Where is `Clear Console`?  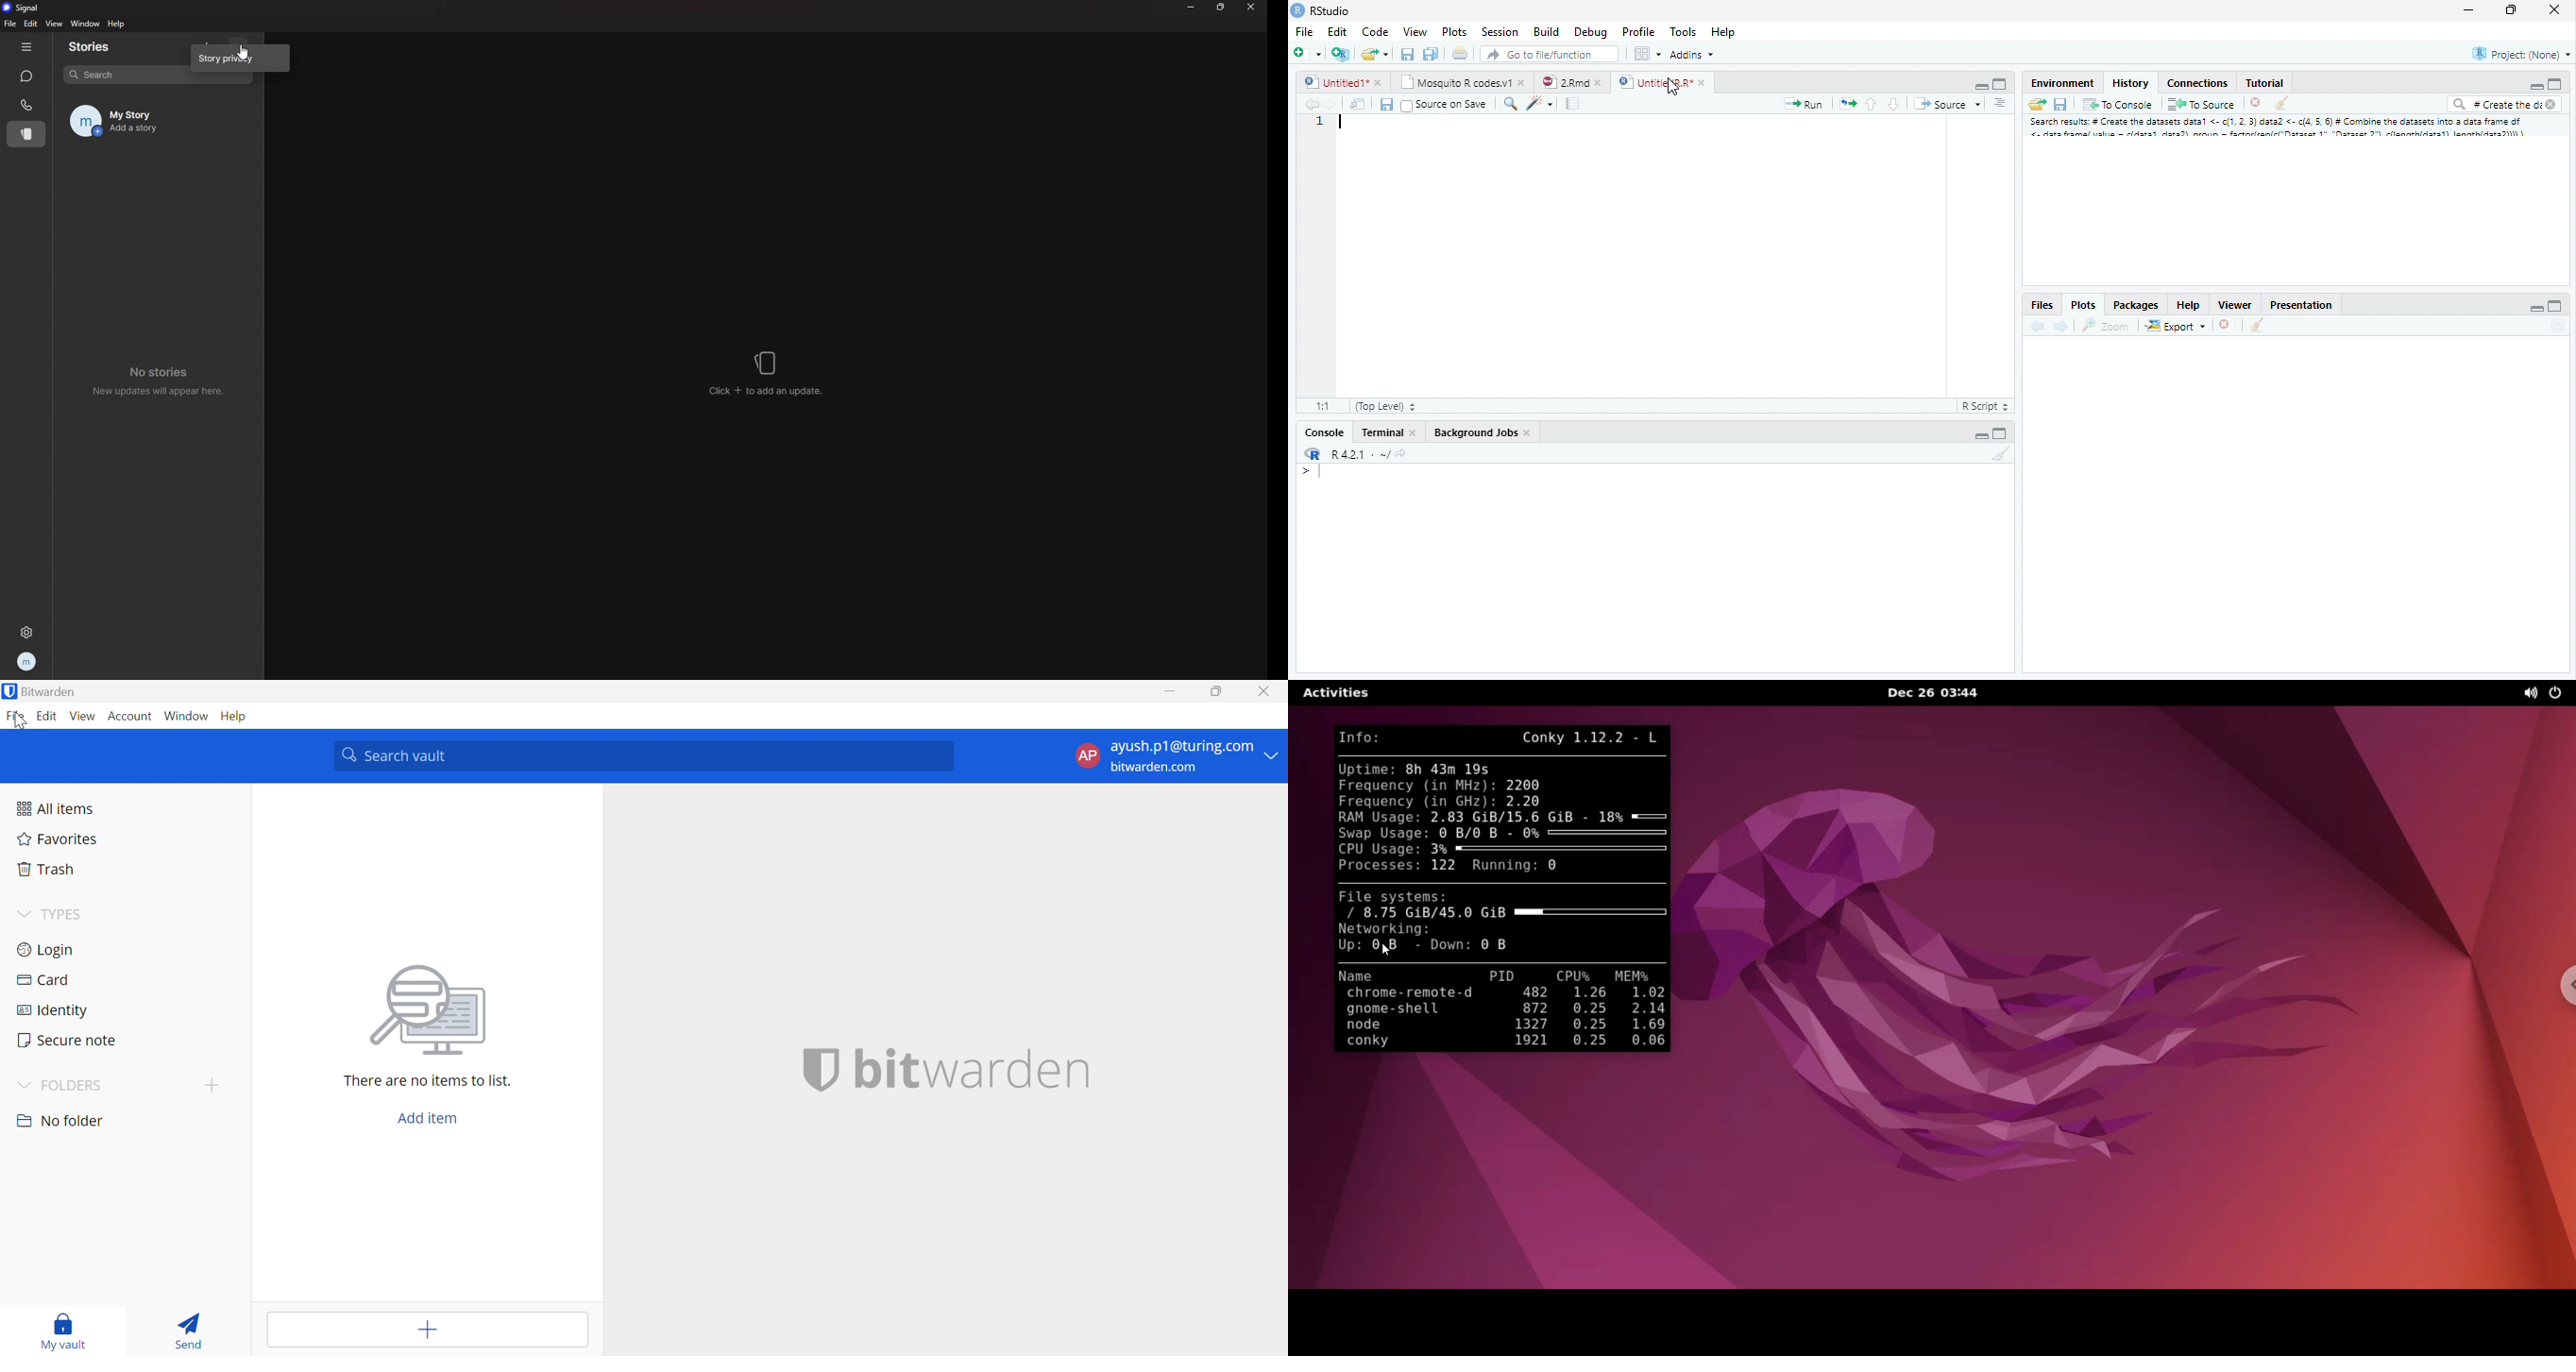 Clear Console is located at coordinates (2006, 456).